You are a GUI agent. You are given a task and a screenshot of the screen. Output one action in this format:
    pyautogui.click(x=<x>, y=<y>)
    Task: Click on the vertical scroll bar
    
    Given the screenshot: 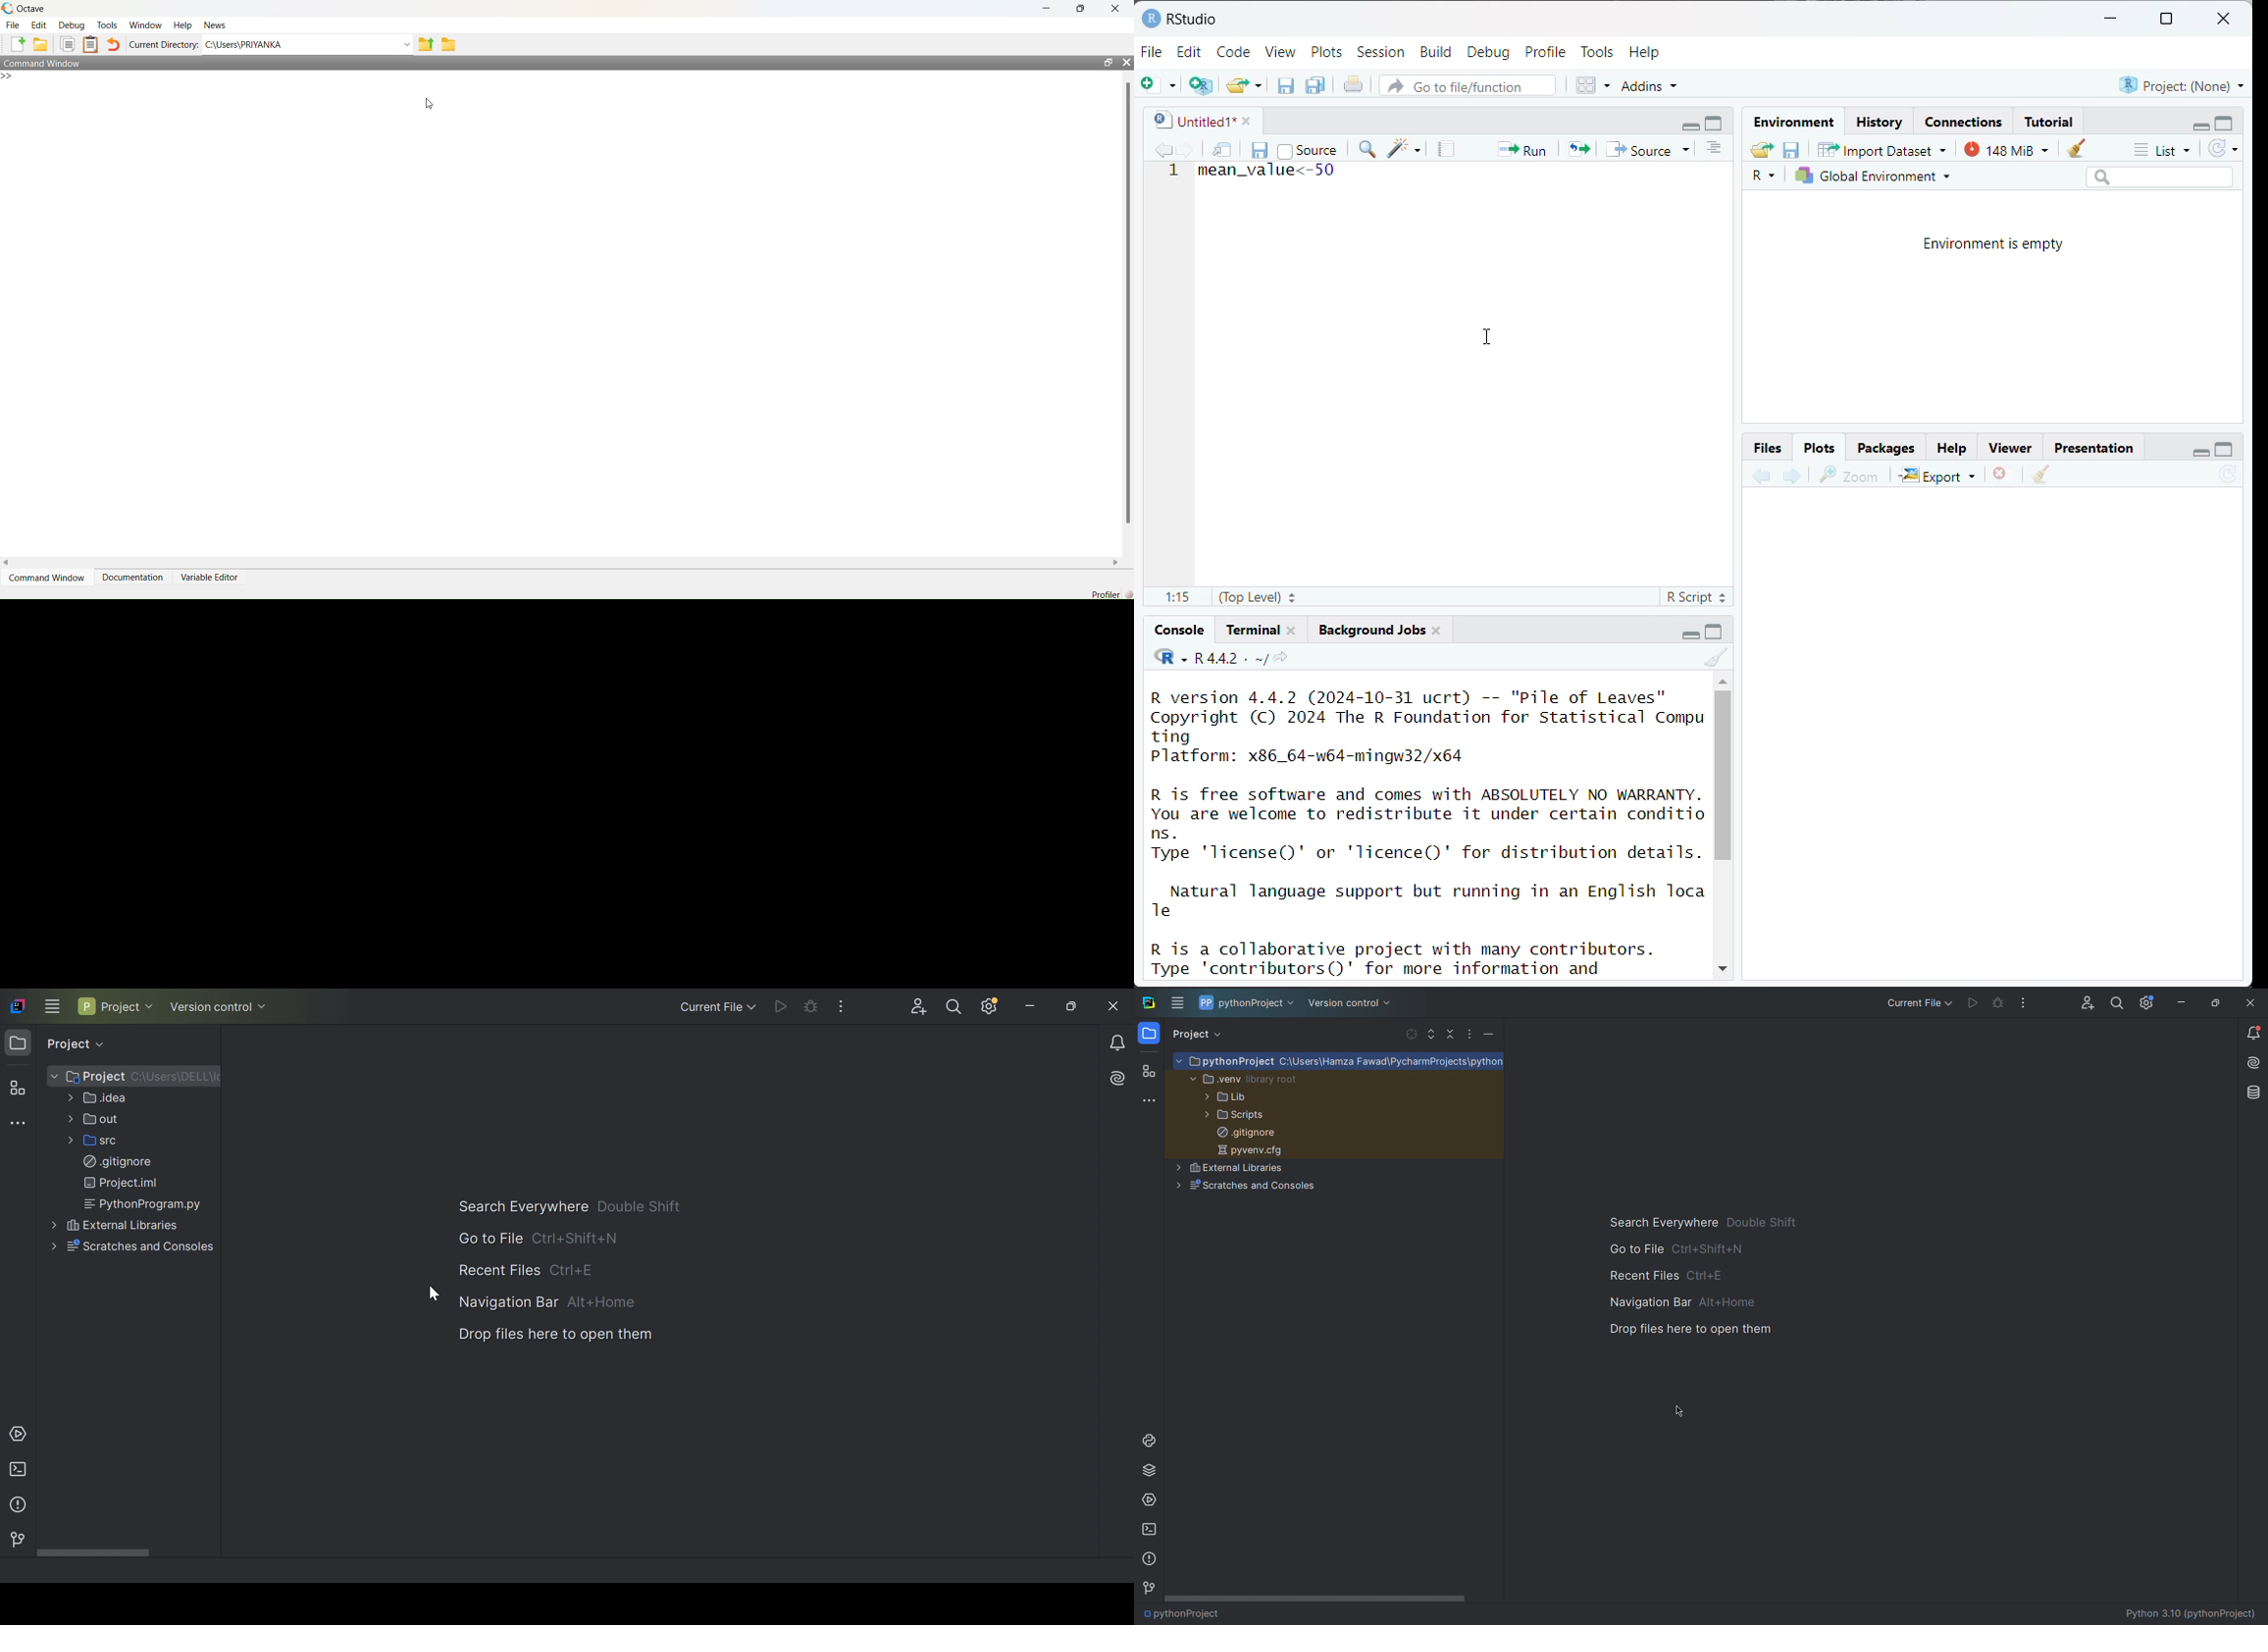 What is the action you would take?
    pyautogui.click(x=1723, y=775)
    